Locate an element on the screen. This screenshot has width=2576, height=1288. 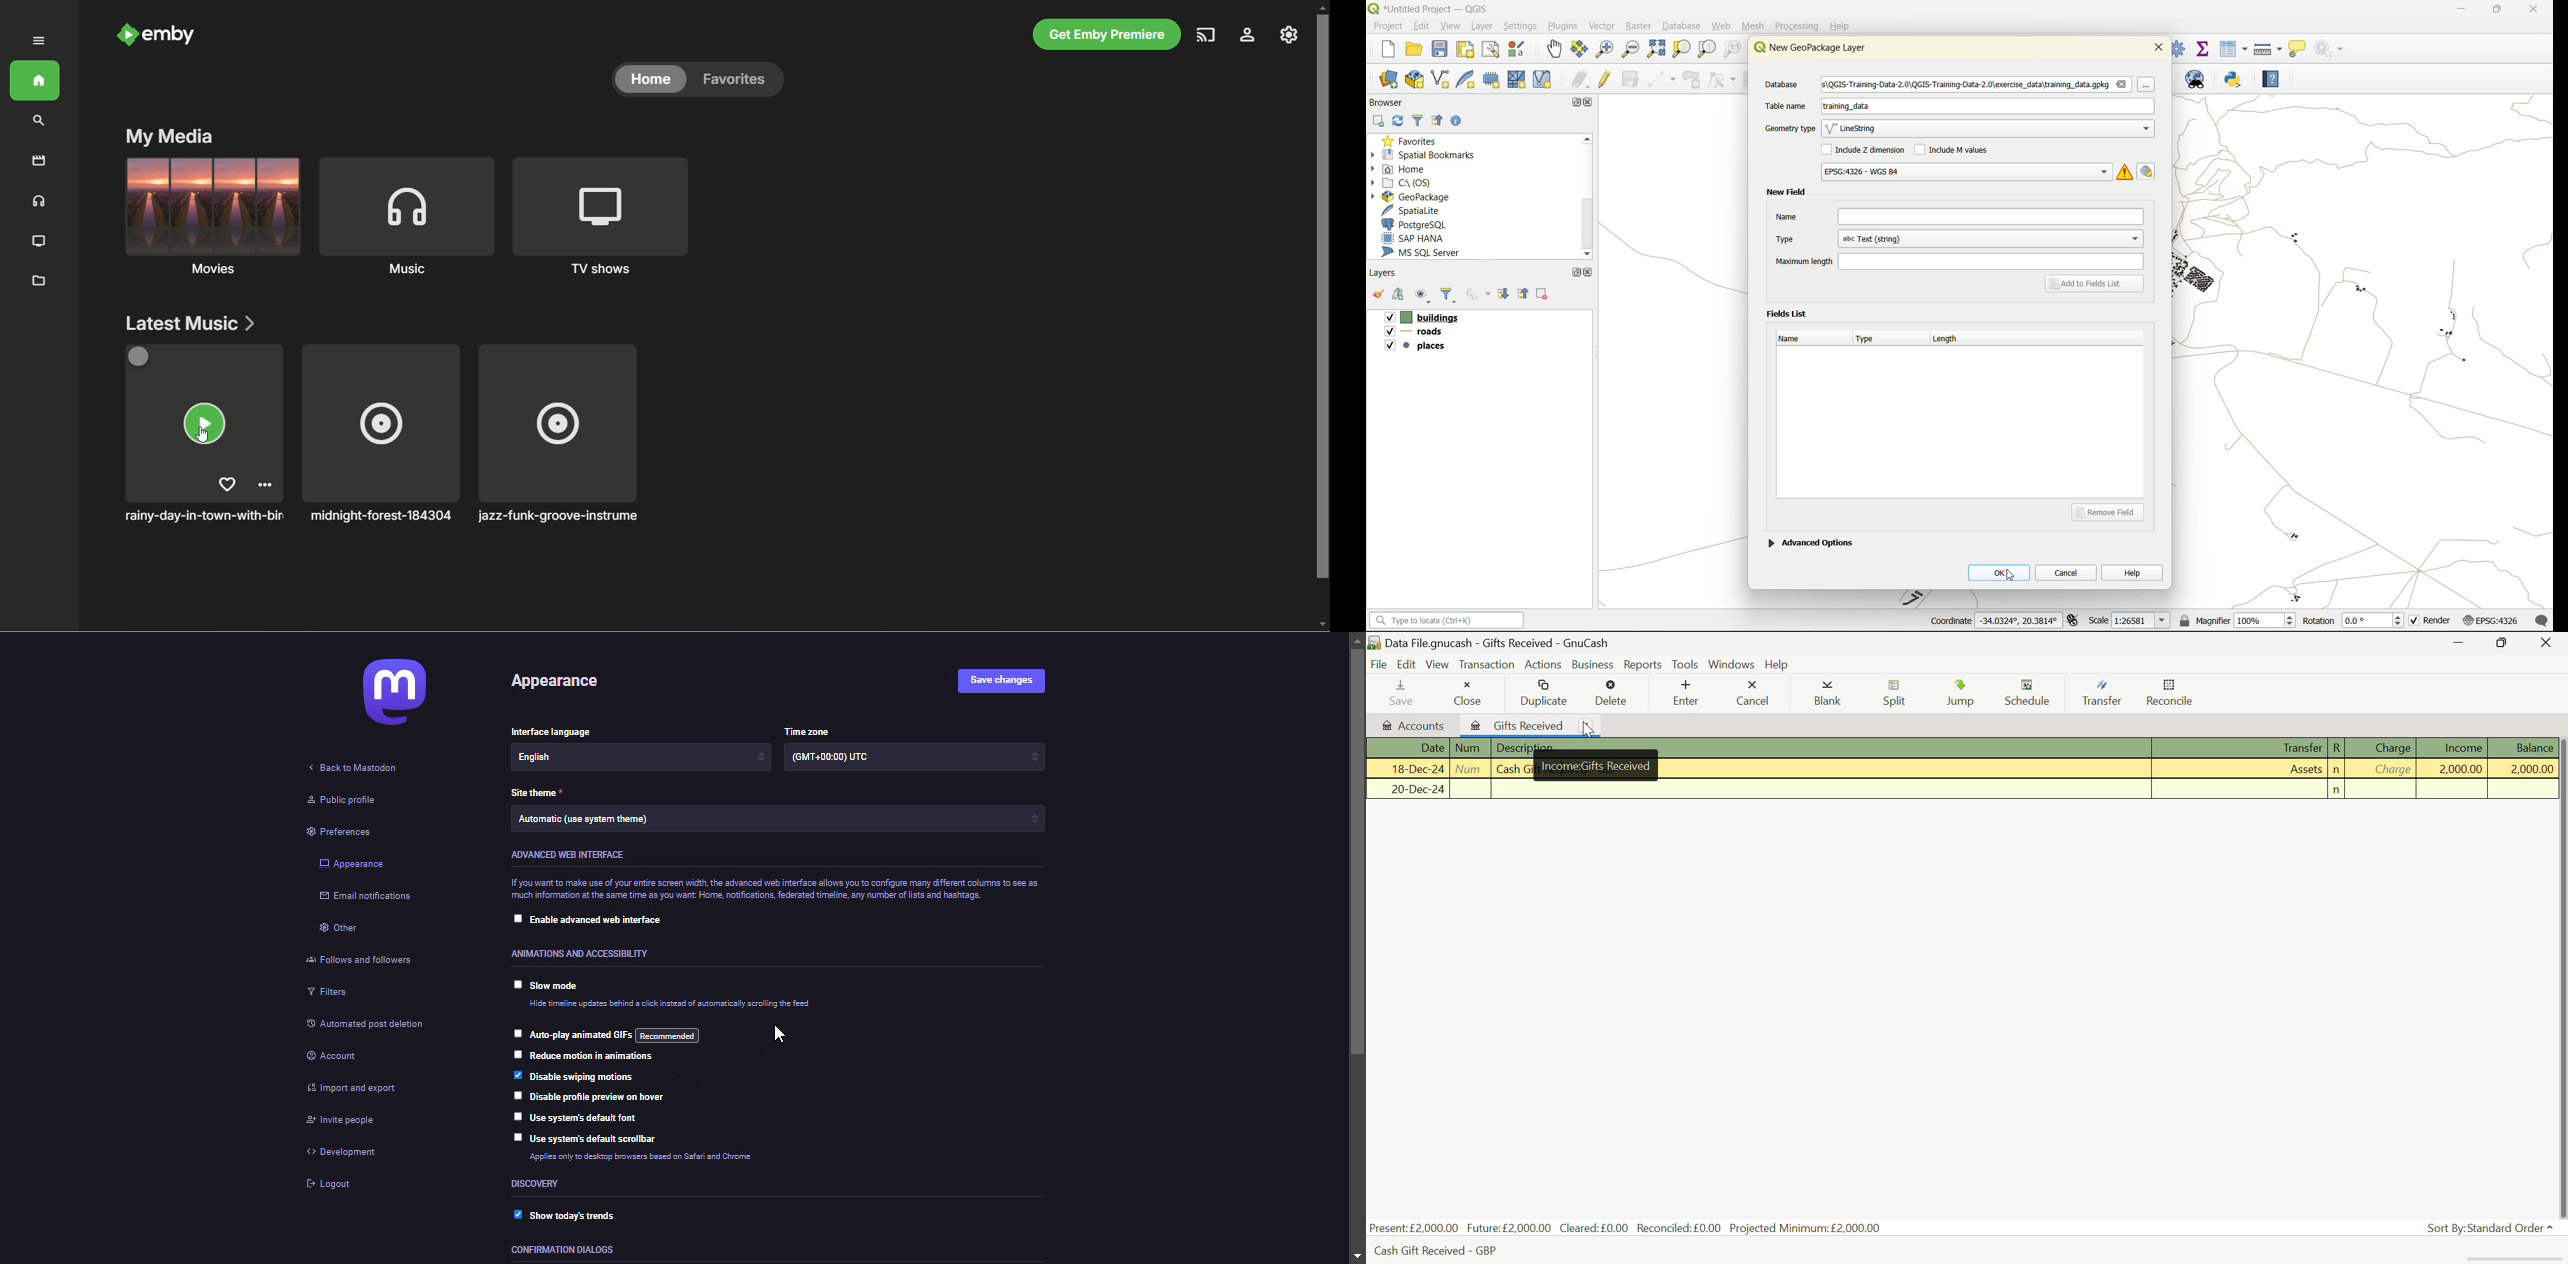
maximize is located at coordinates (1576, 272).